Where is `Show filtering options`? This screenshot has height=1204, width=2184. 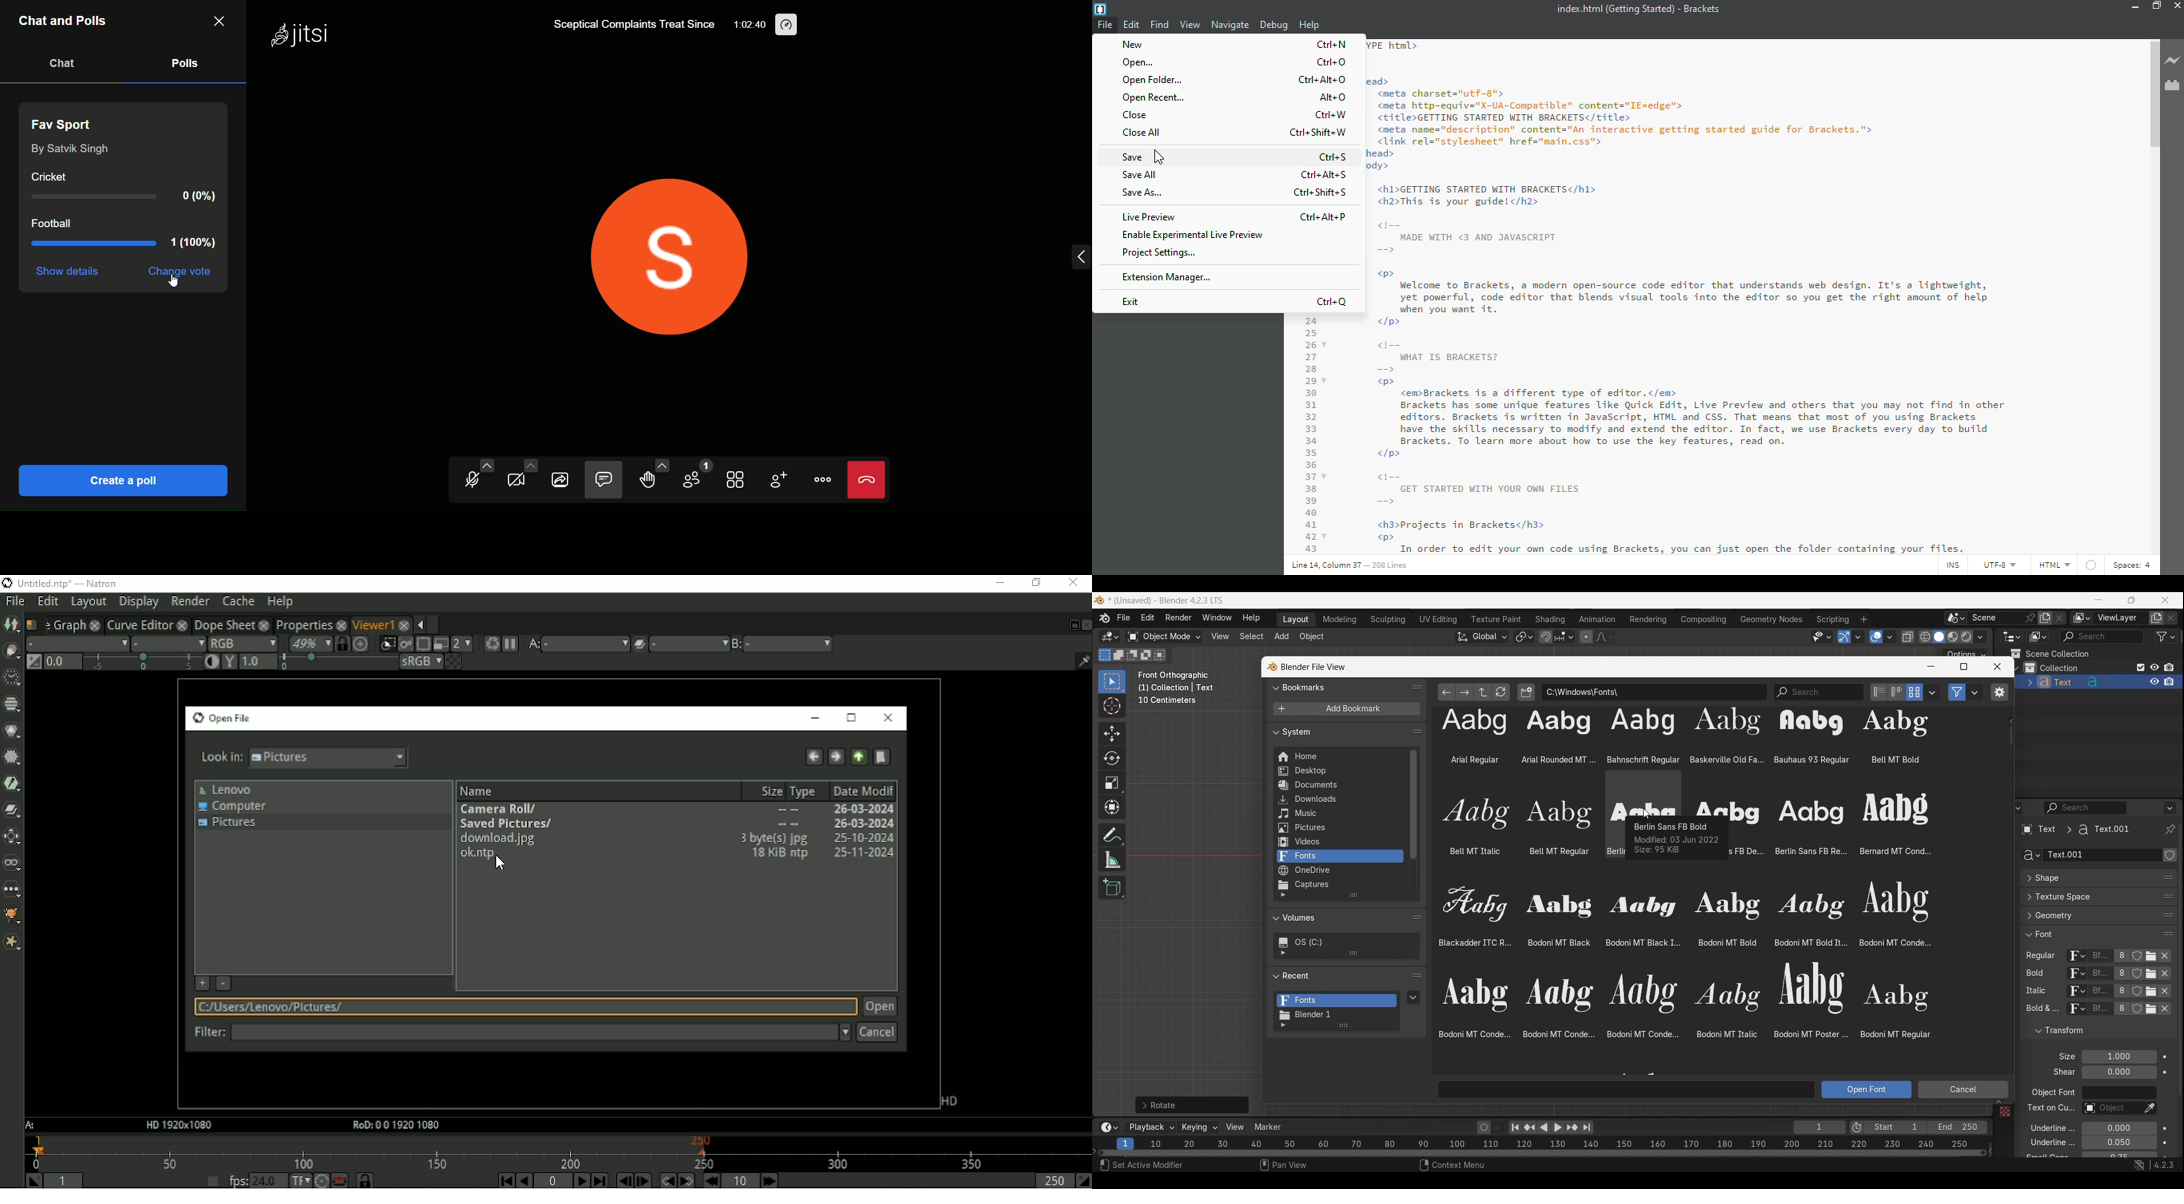 Show filtering options is located at coordinates (1283, 1025).